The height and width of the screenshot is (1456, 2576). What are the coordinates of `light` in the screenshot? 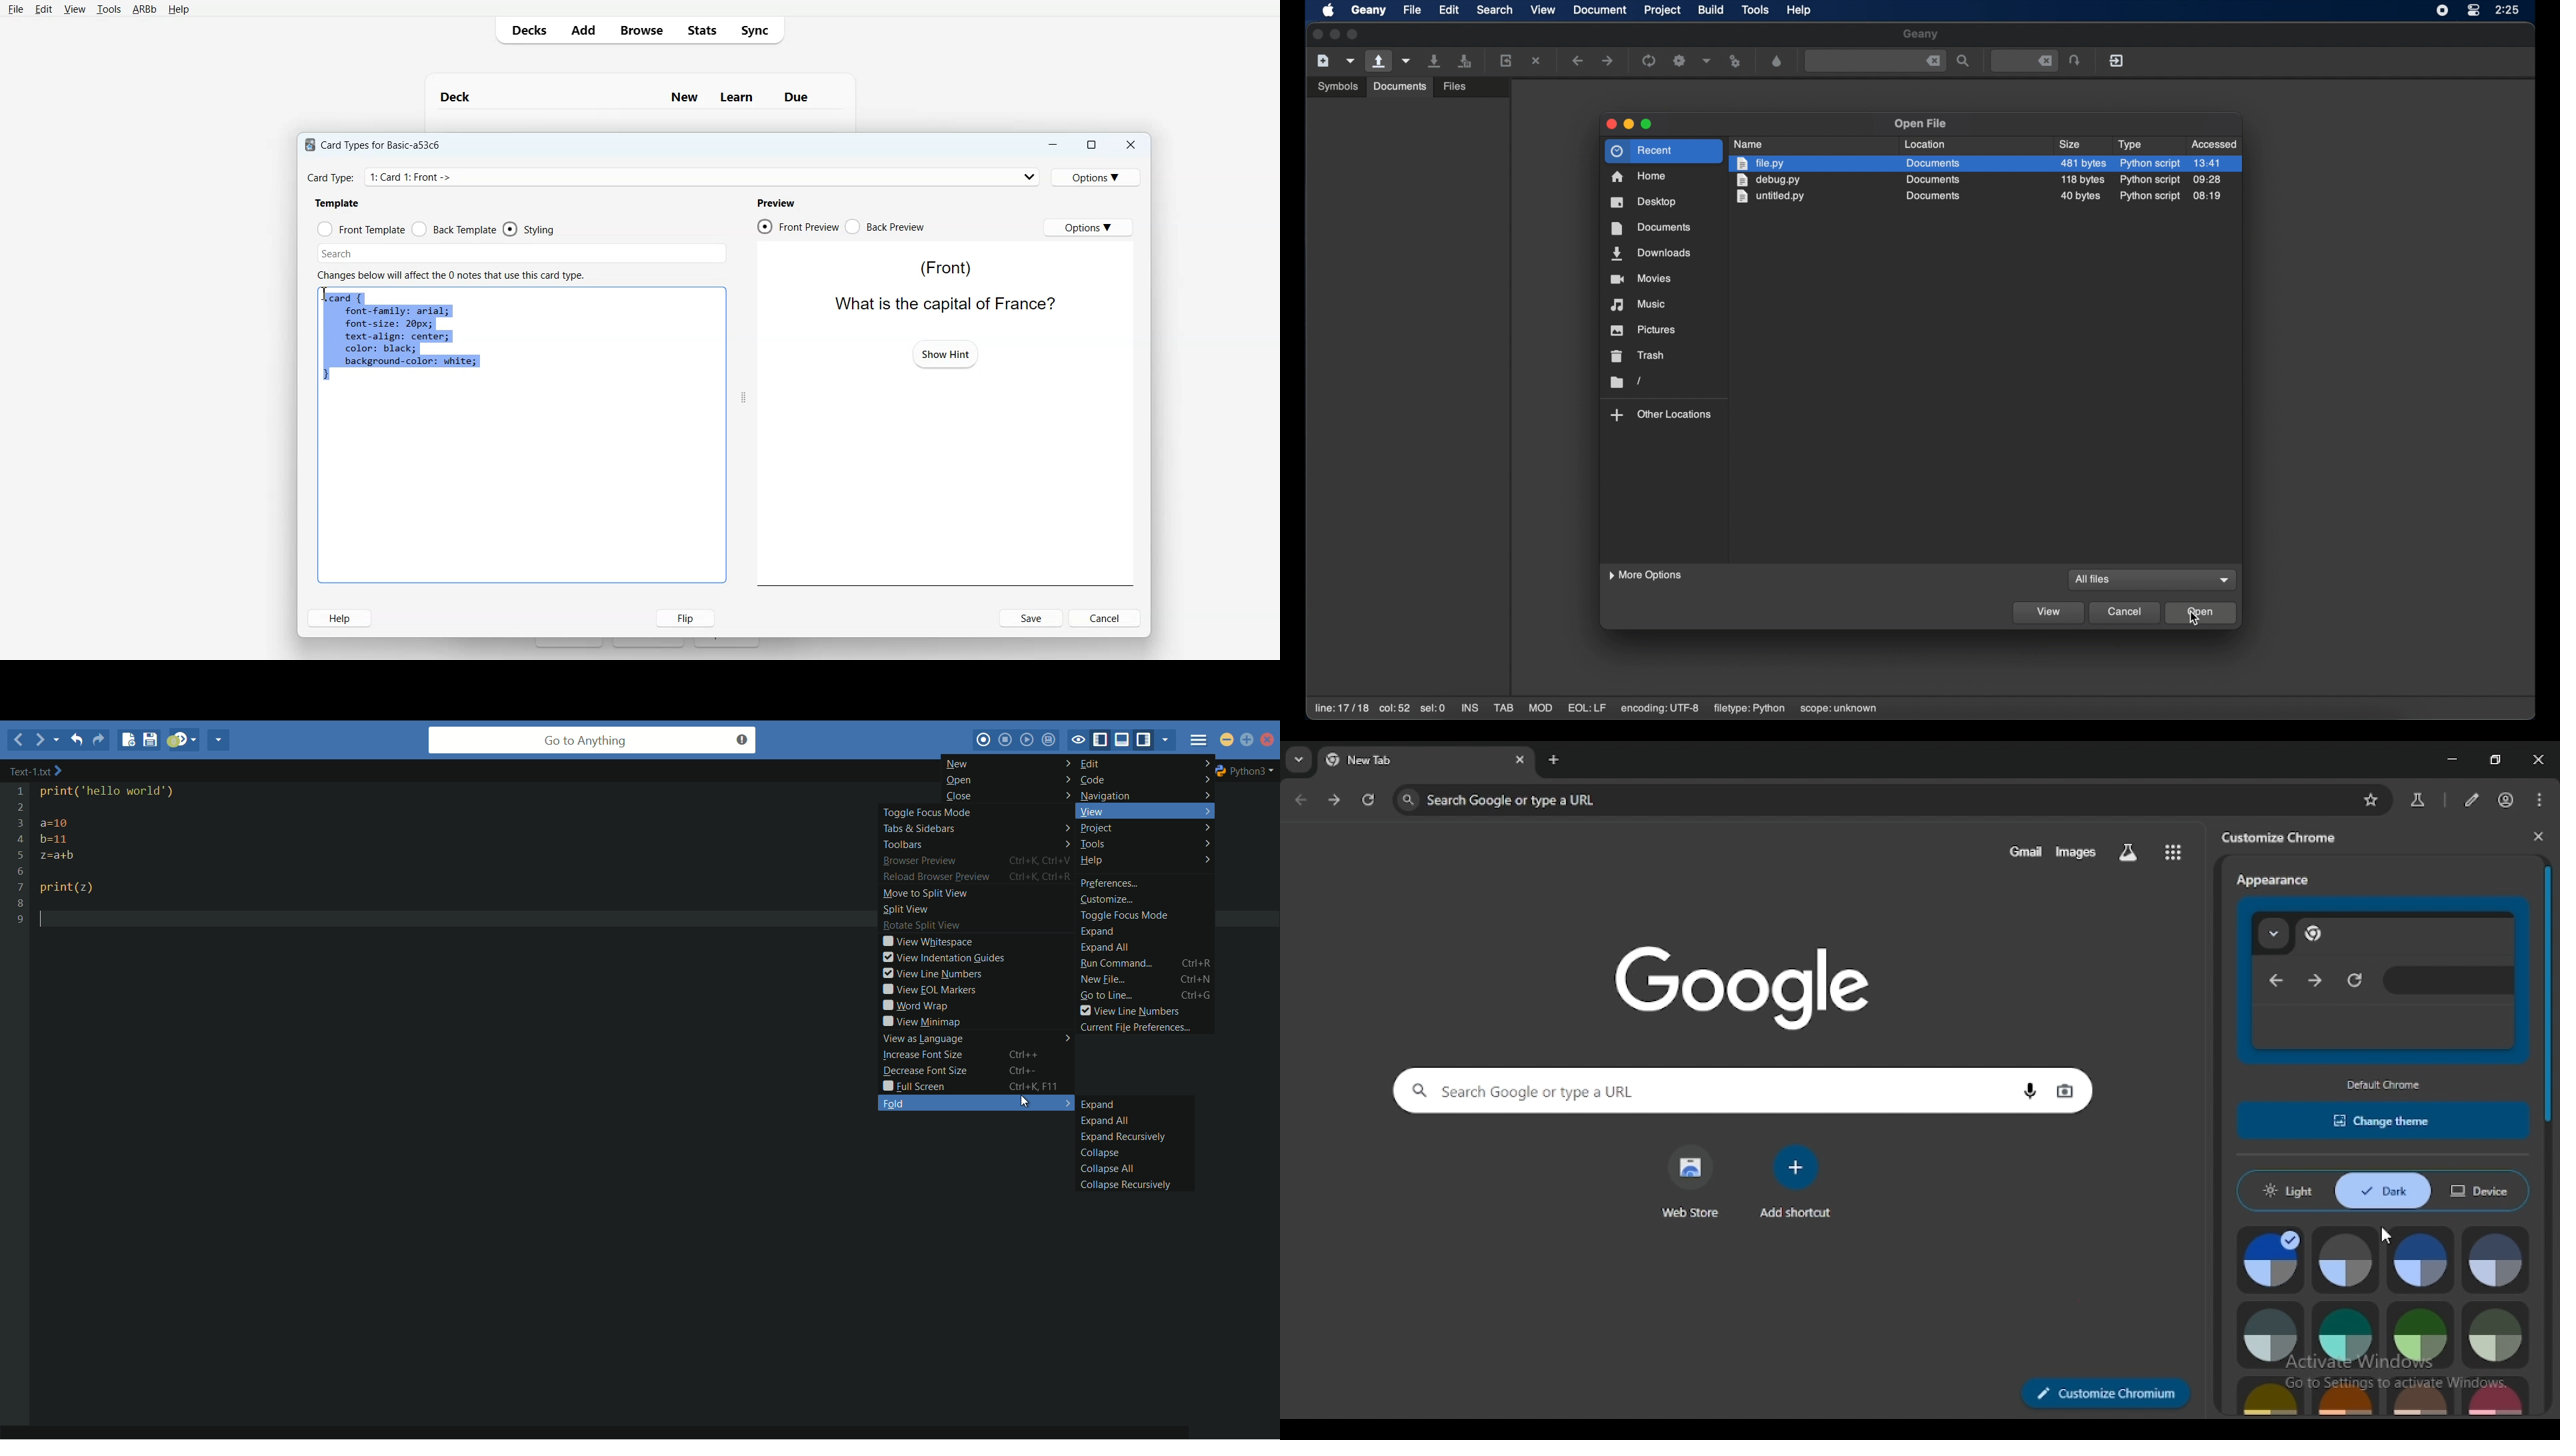 It's located at (2279, 1191).